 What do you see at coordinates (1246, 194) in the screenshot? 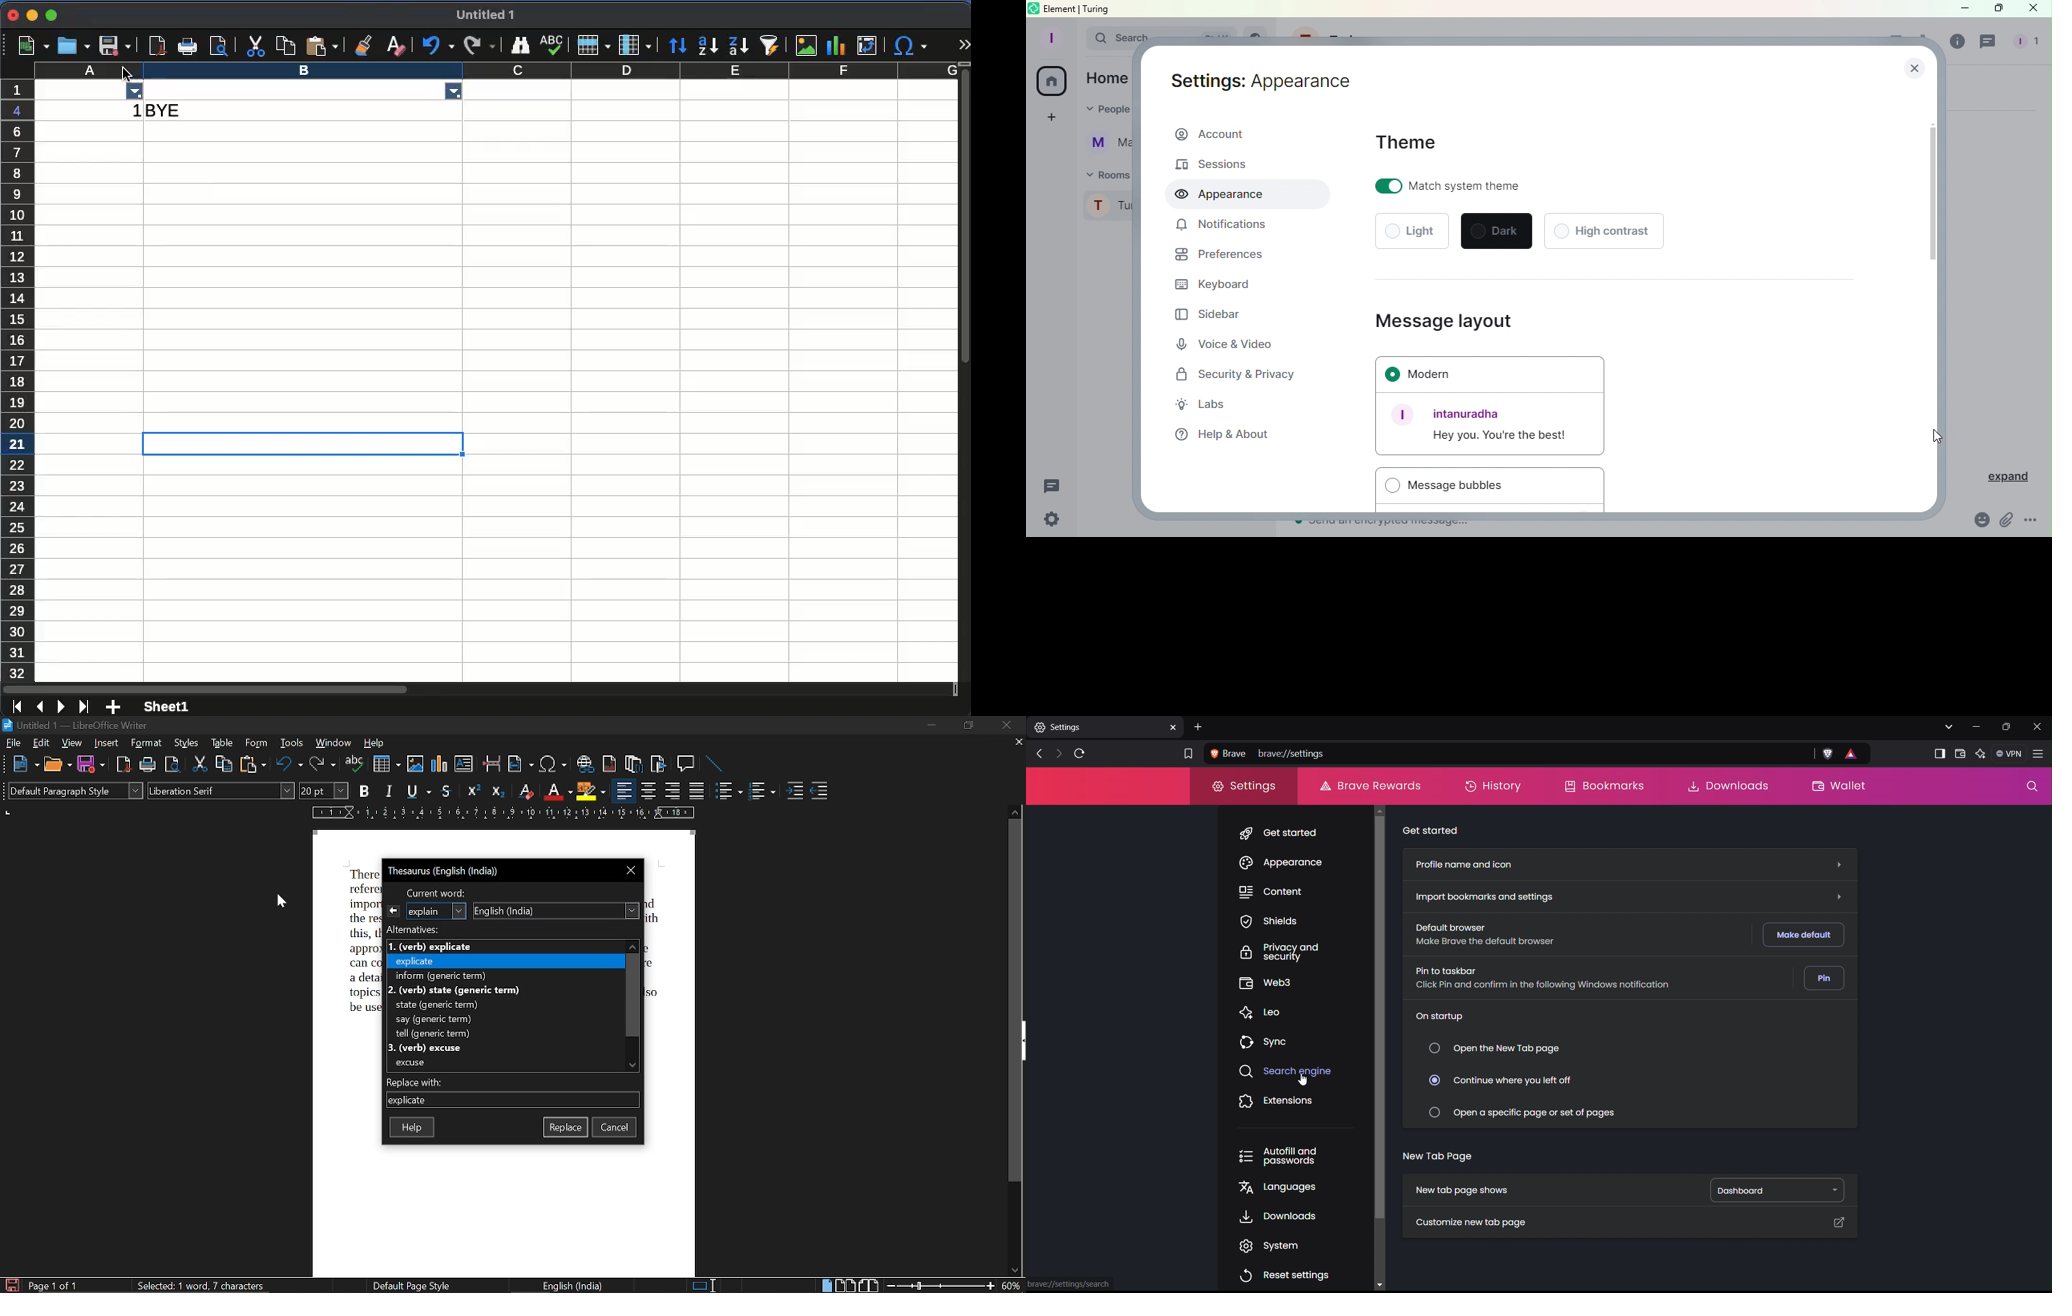
I see `Appearance` at bounding box center [1246, 194].